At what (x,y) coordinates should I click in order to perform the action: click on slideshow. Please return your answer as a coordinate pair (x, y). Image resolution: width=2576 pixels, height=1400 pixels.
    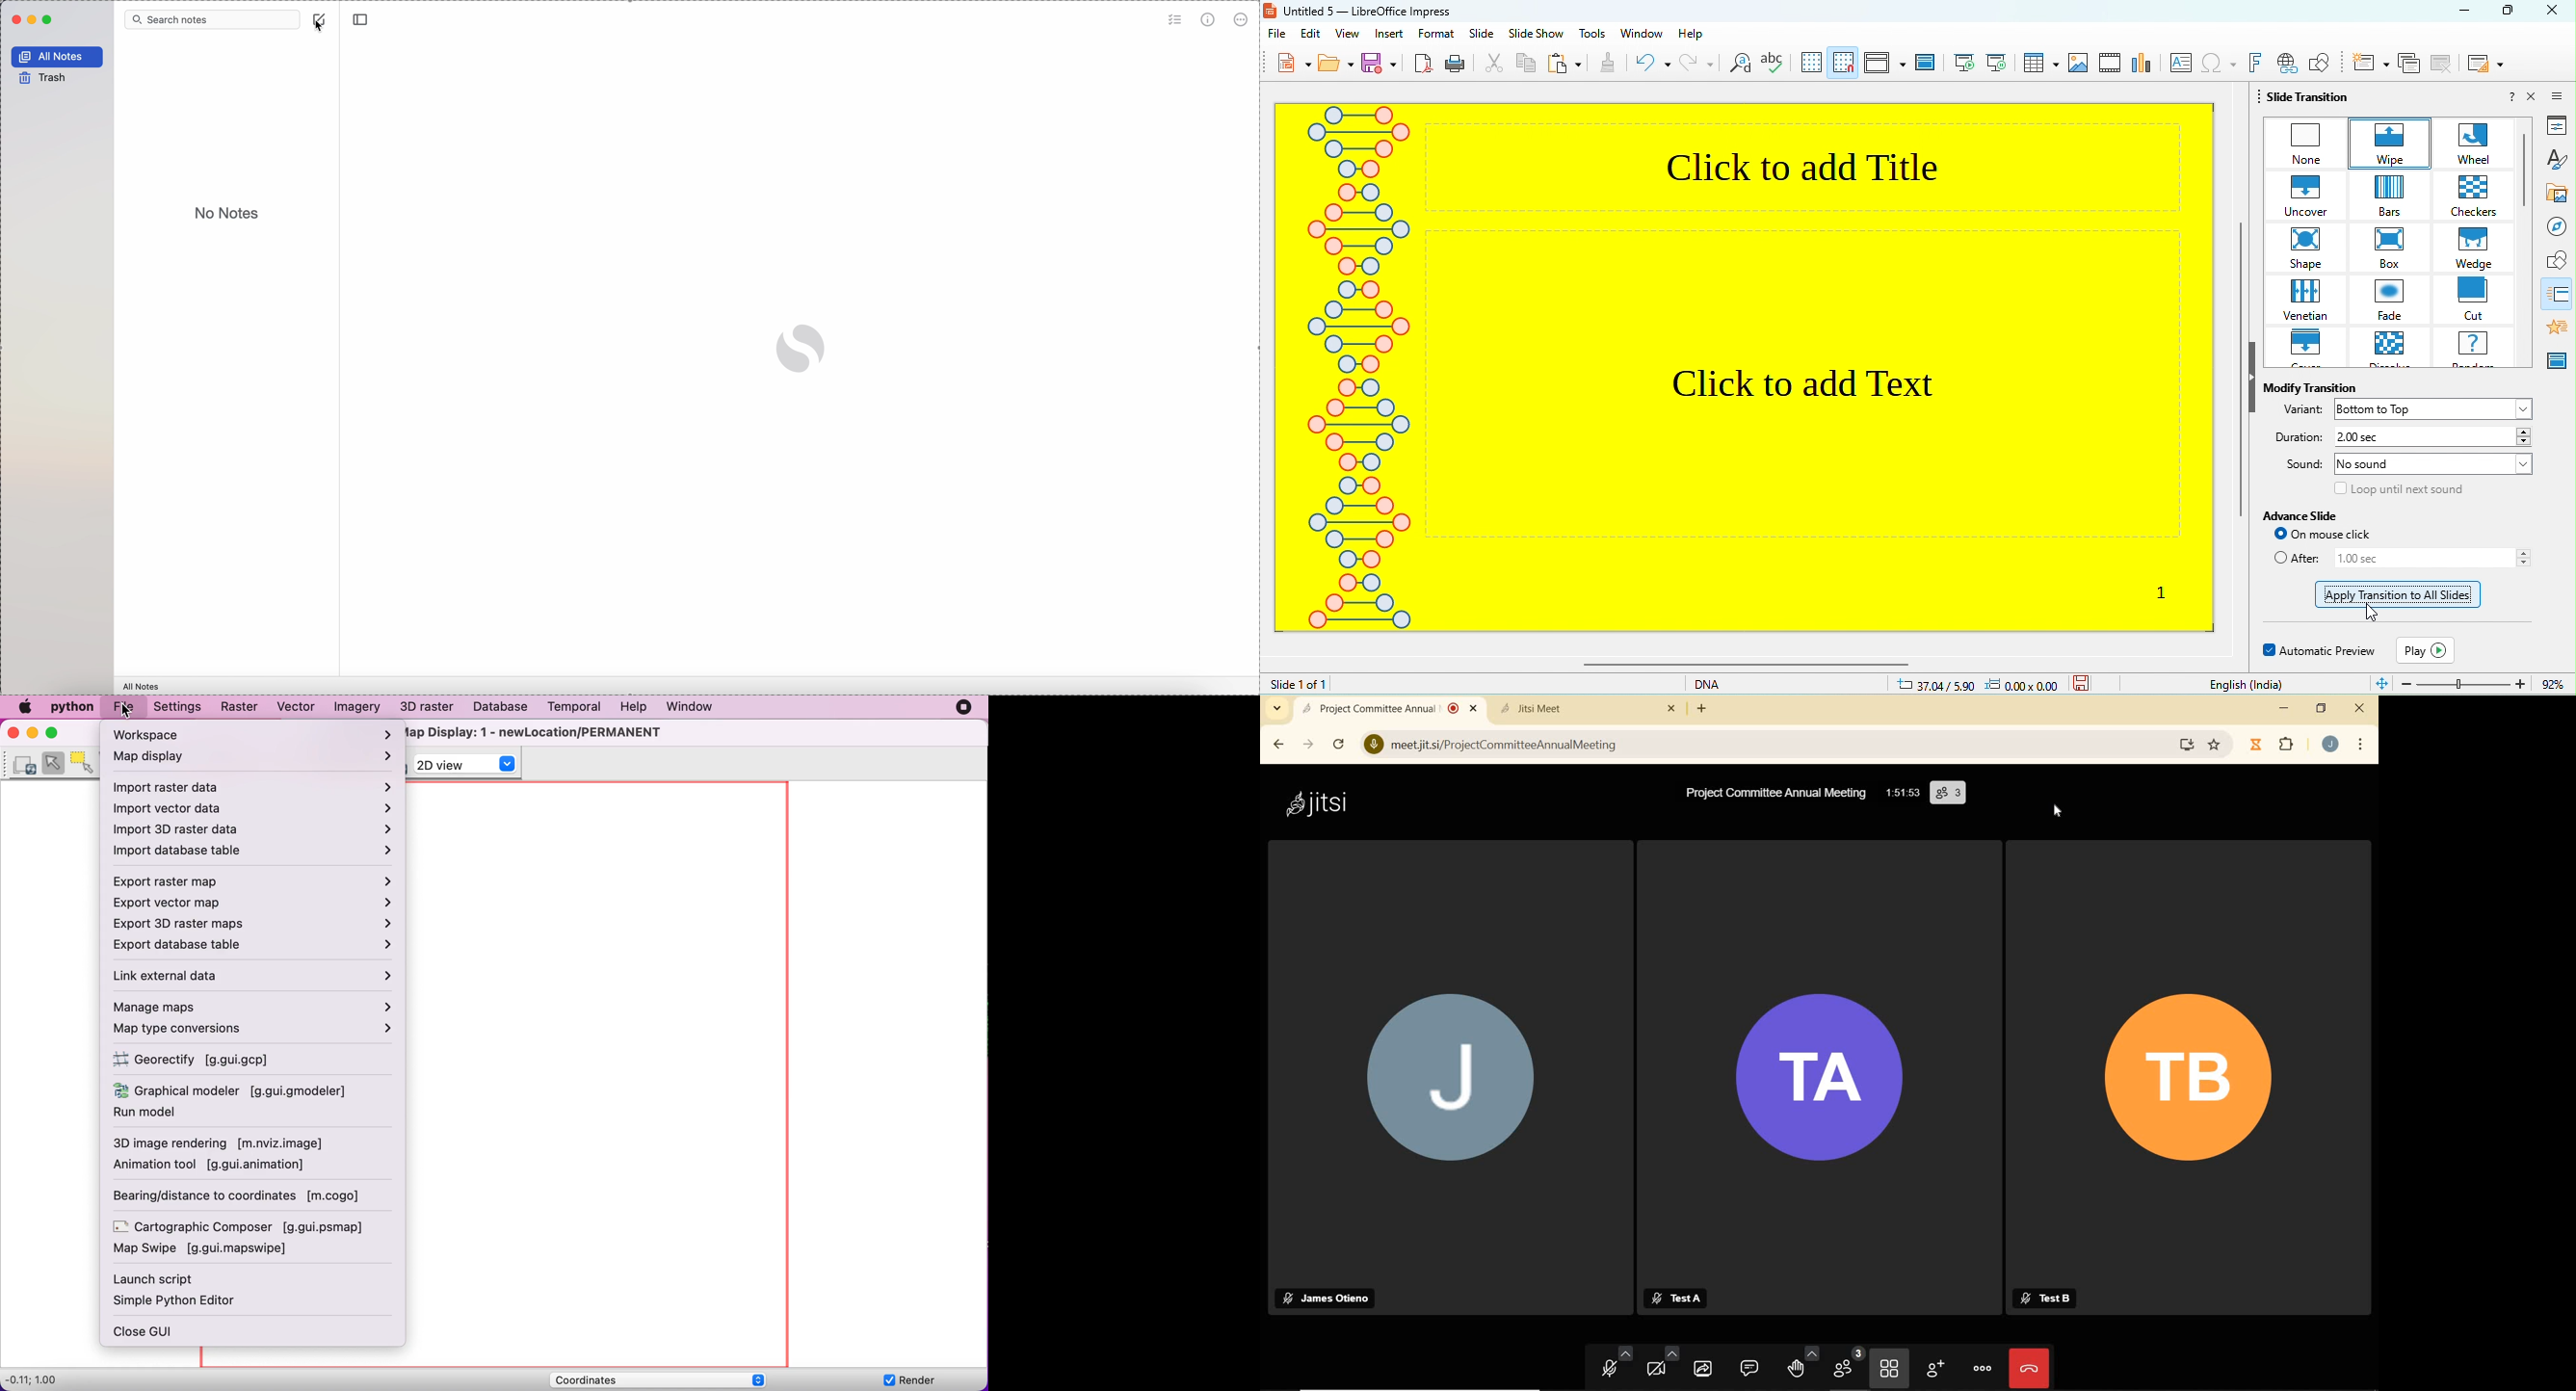
    Looking at the image, I should click on (1537, 34).